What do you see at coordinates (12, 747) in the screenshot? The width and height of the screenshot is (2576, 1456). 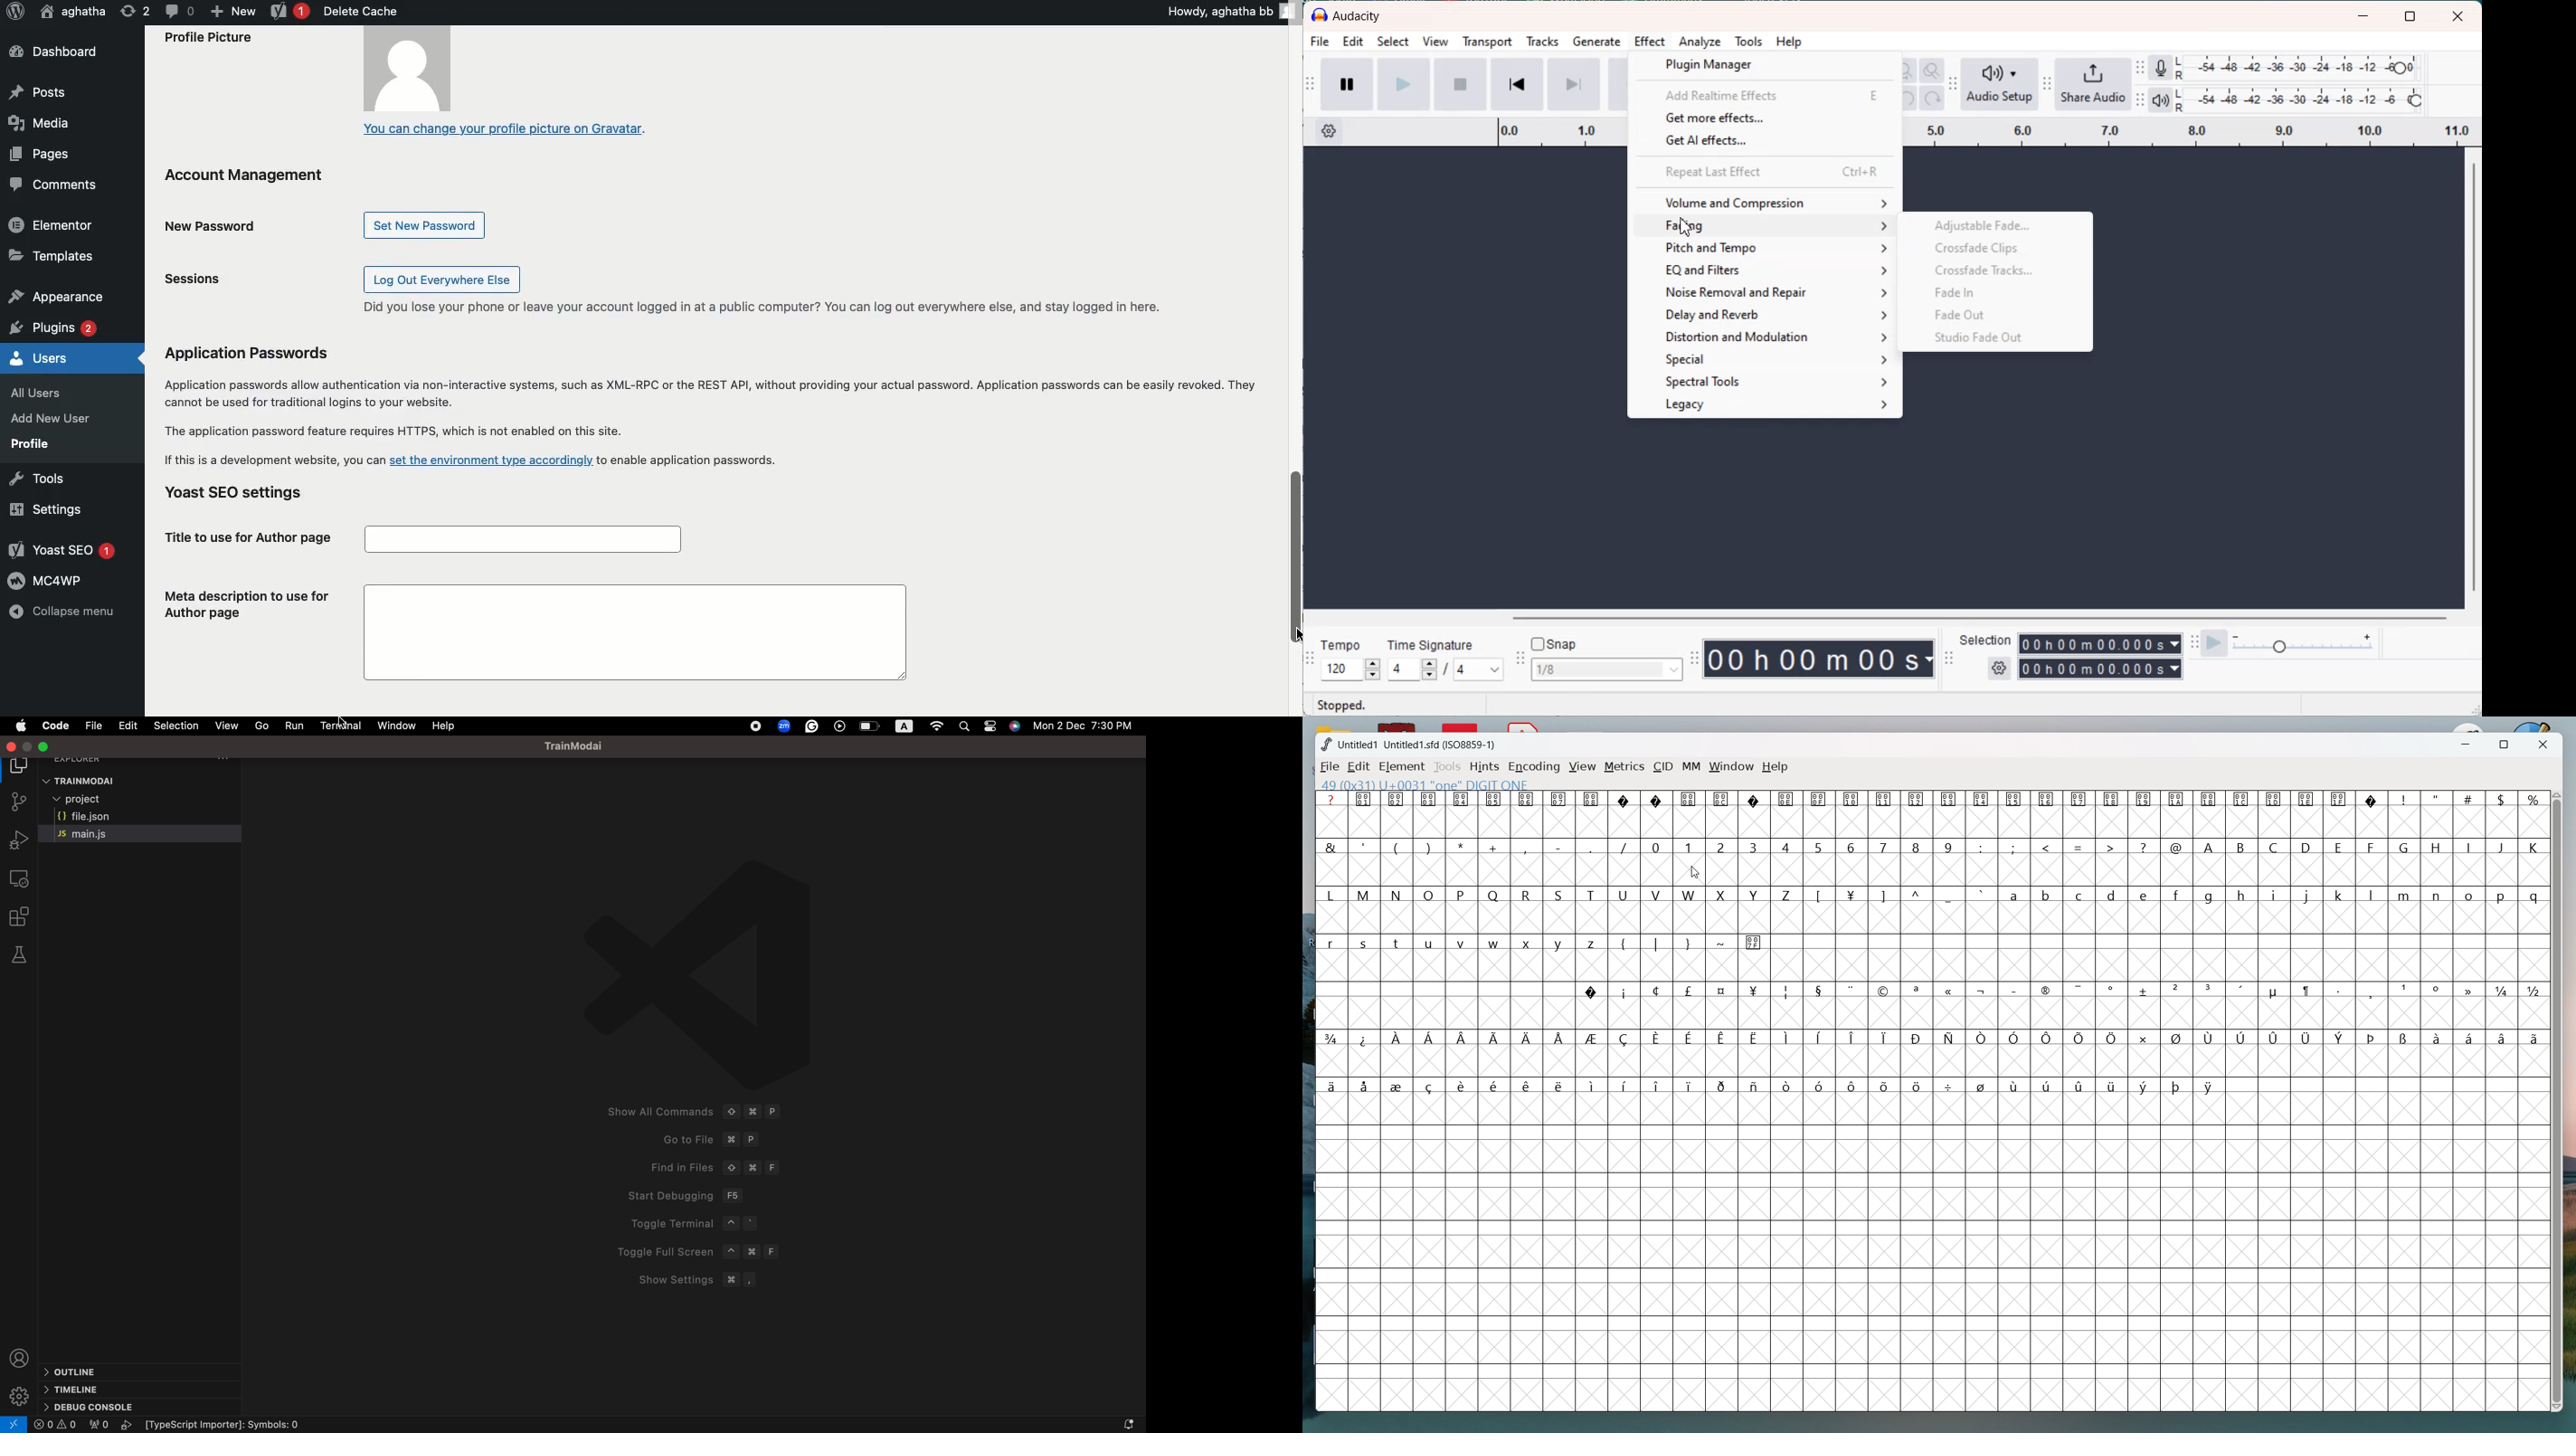 I see `close` at bounding box center [12, 747].